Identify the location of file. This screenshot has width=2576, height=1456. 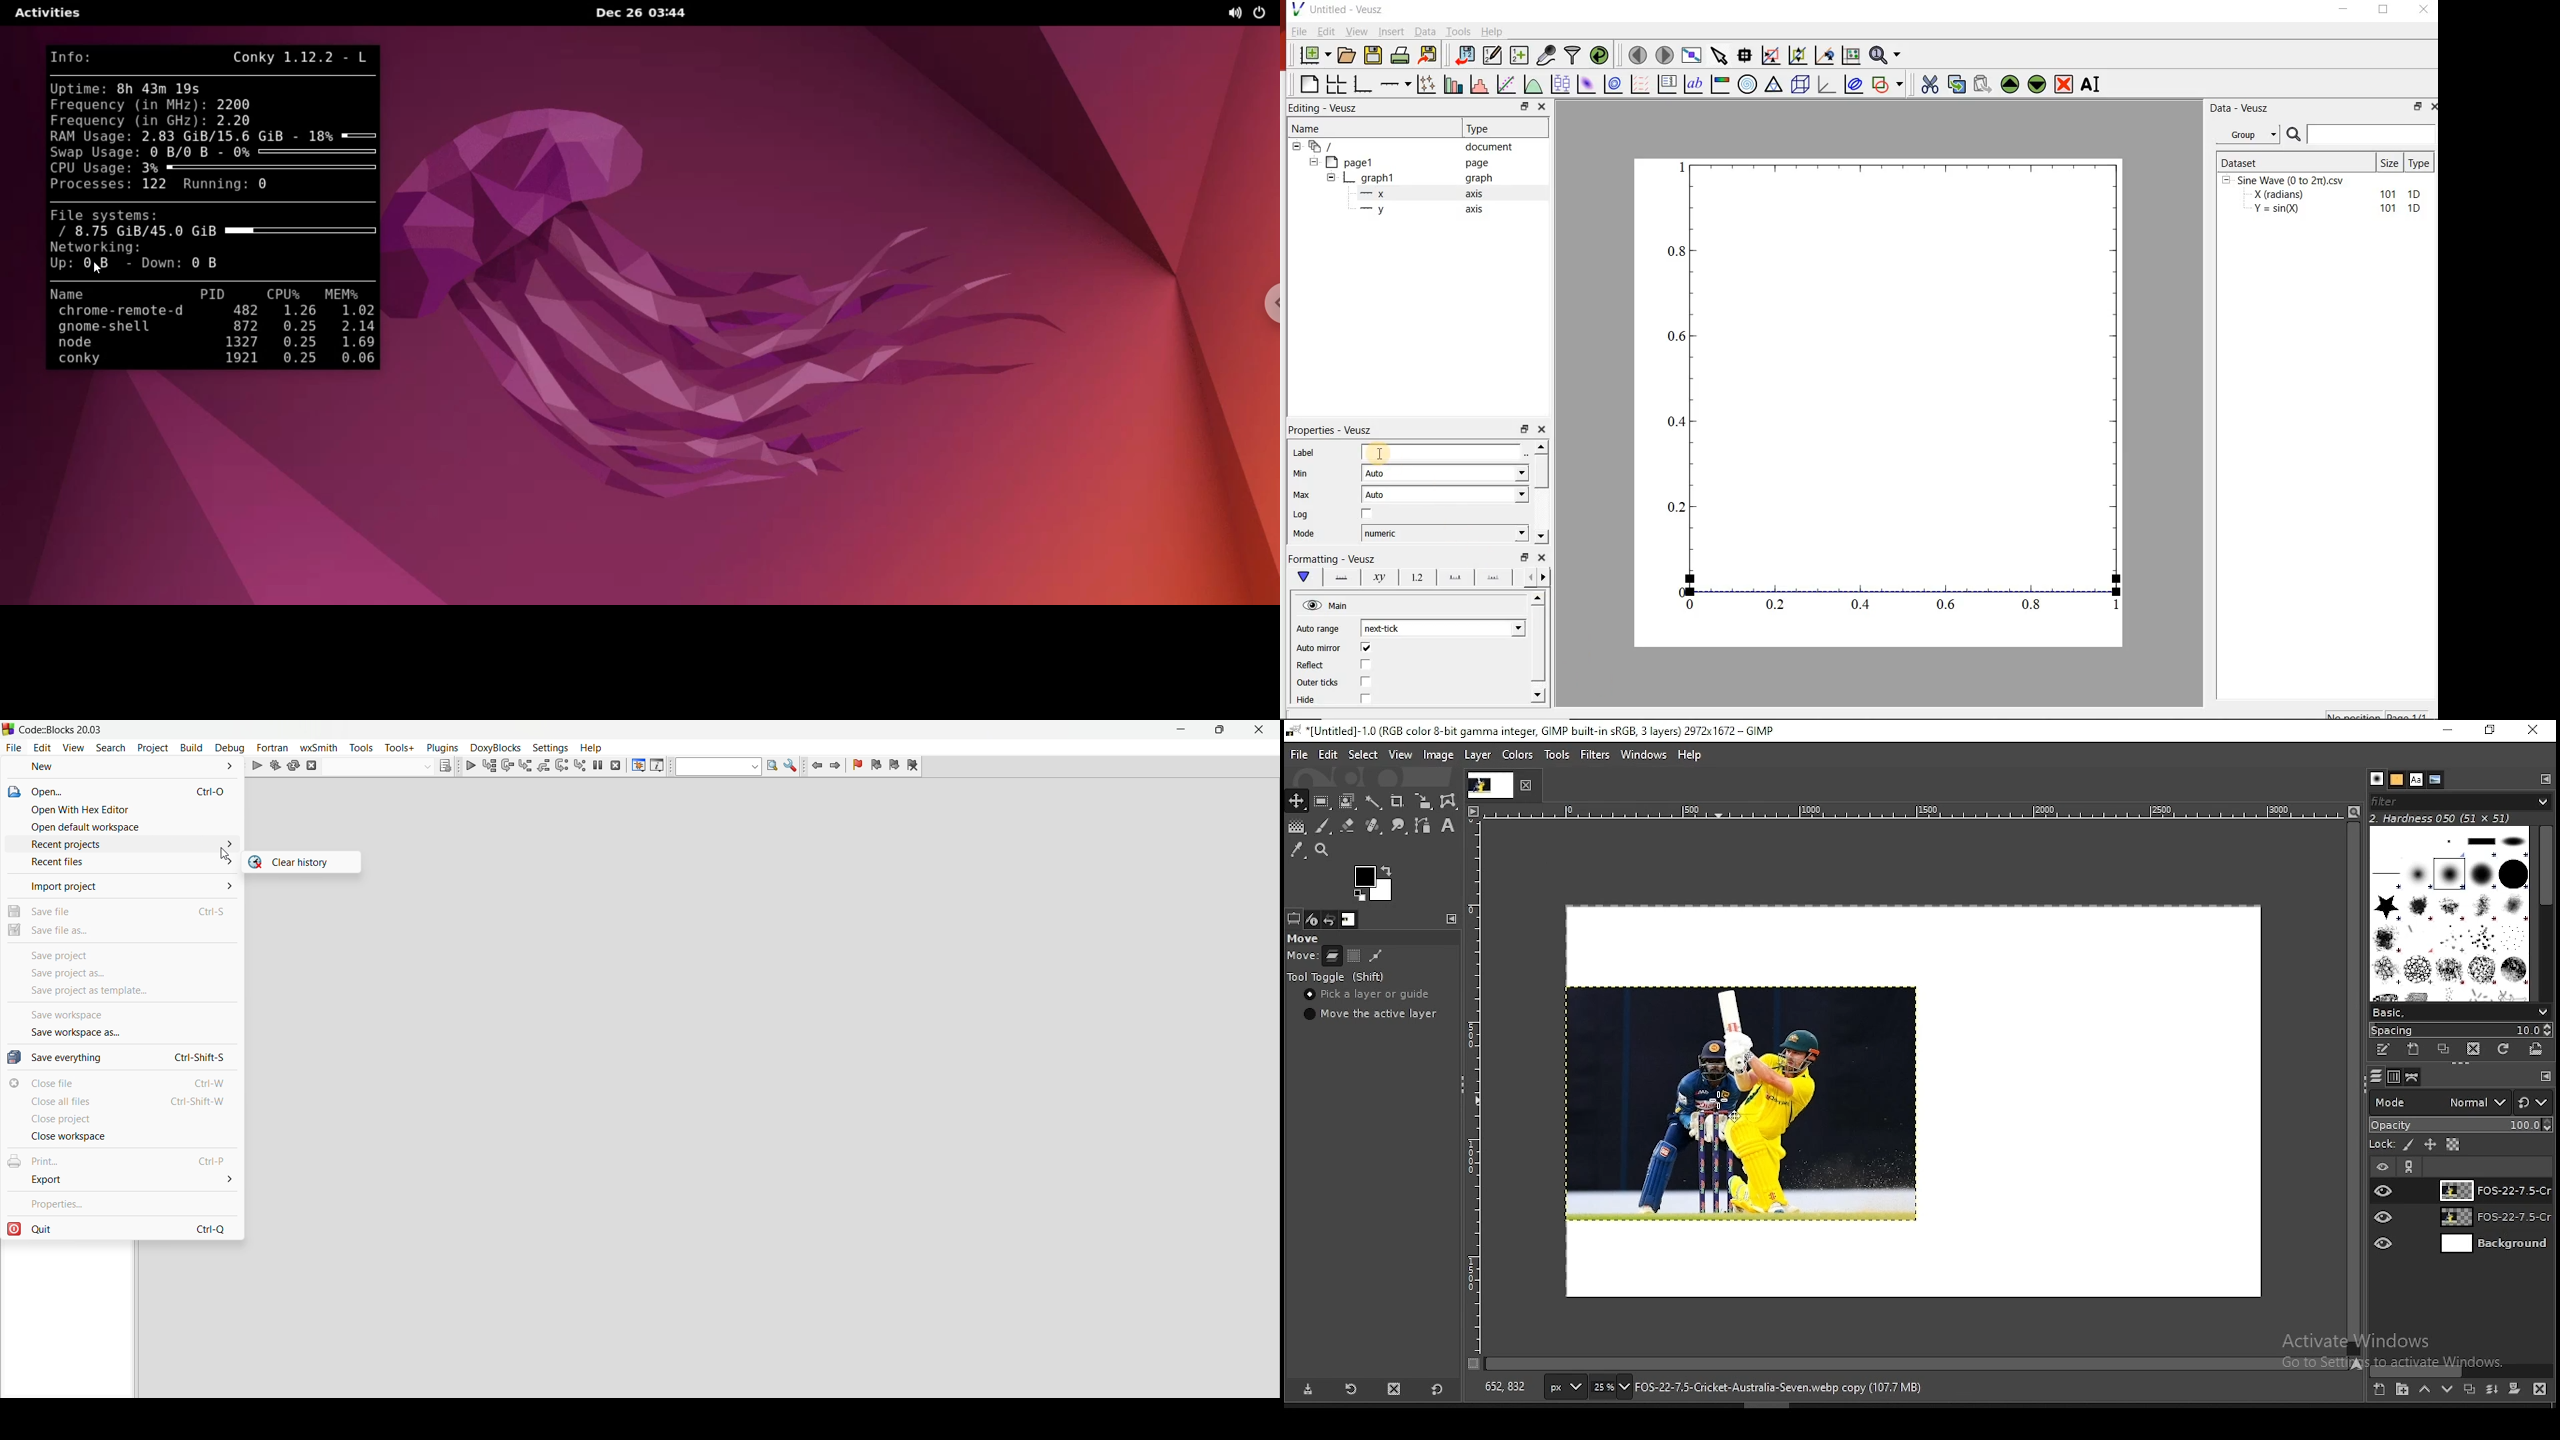
(15, 747).